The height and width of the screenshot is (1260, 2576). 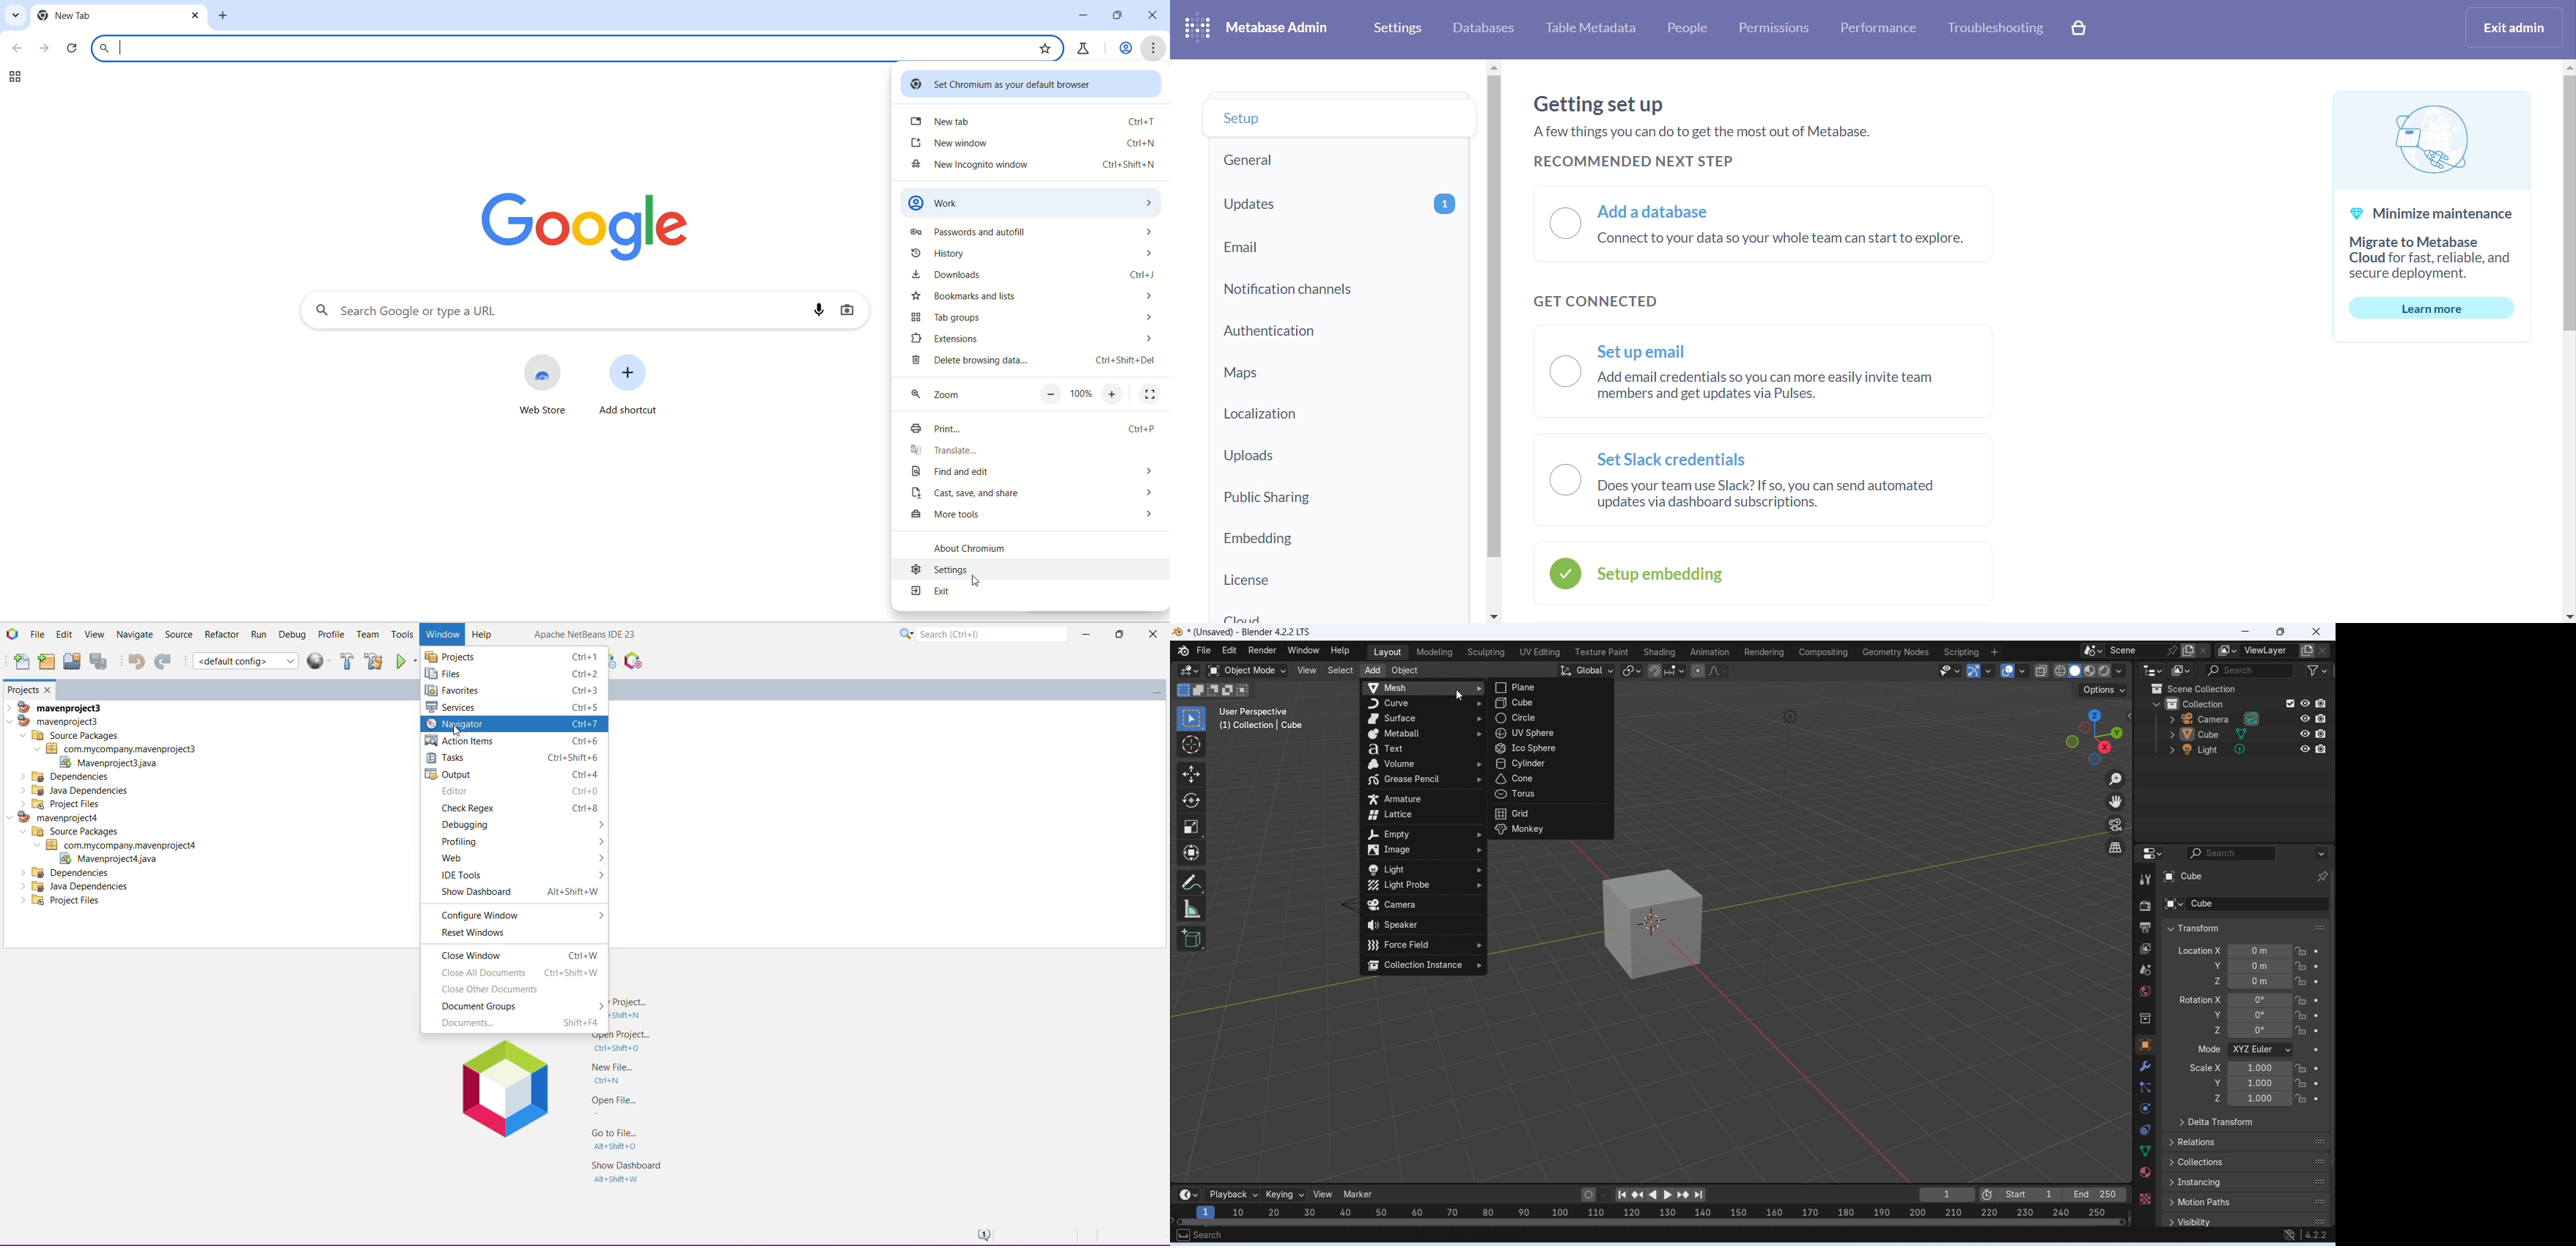 I want to click on permissions, so click(x=1776, y=29).